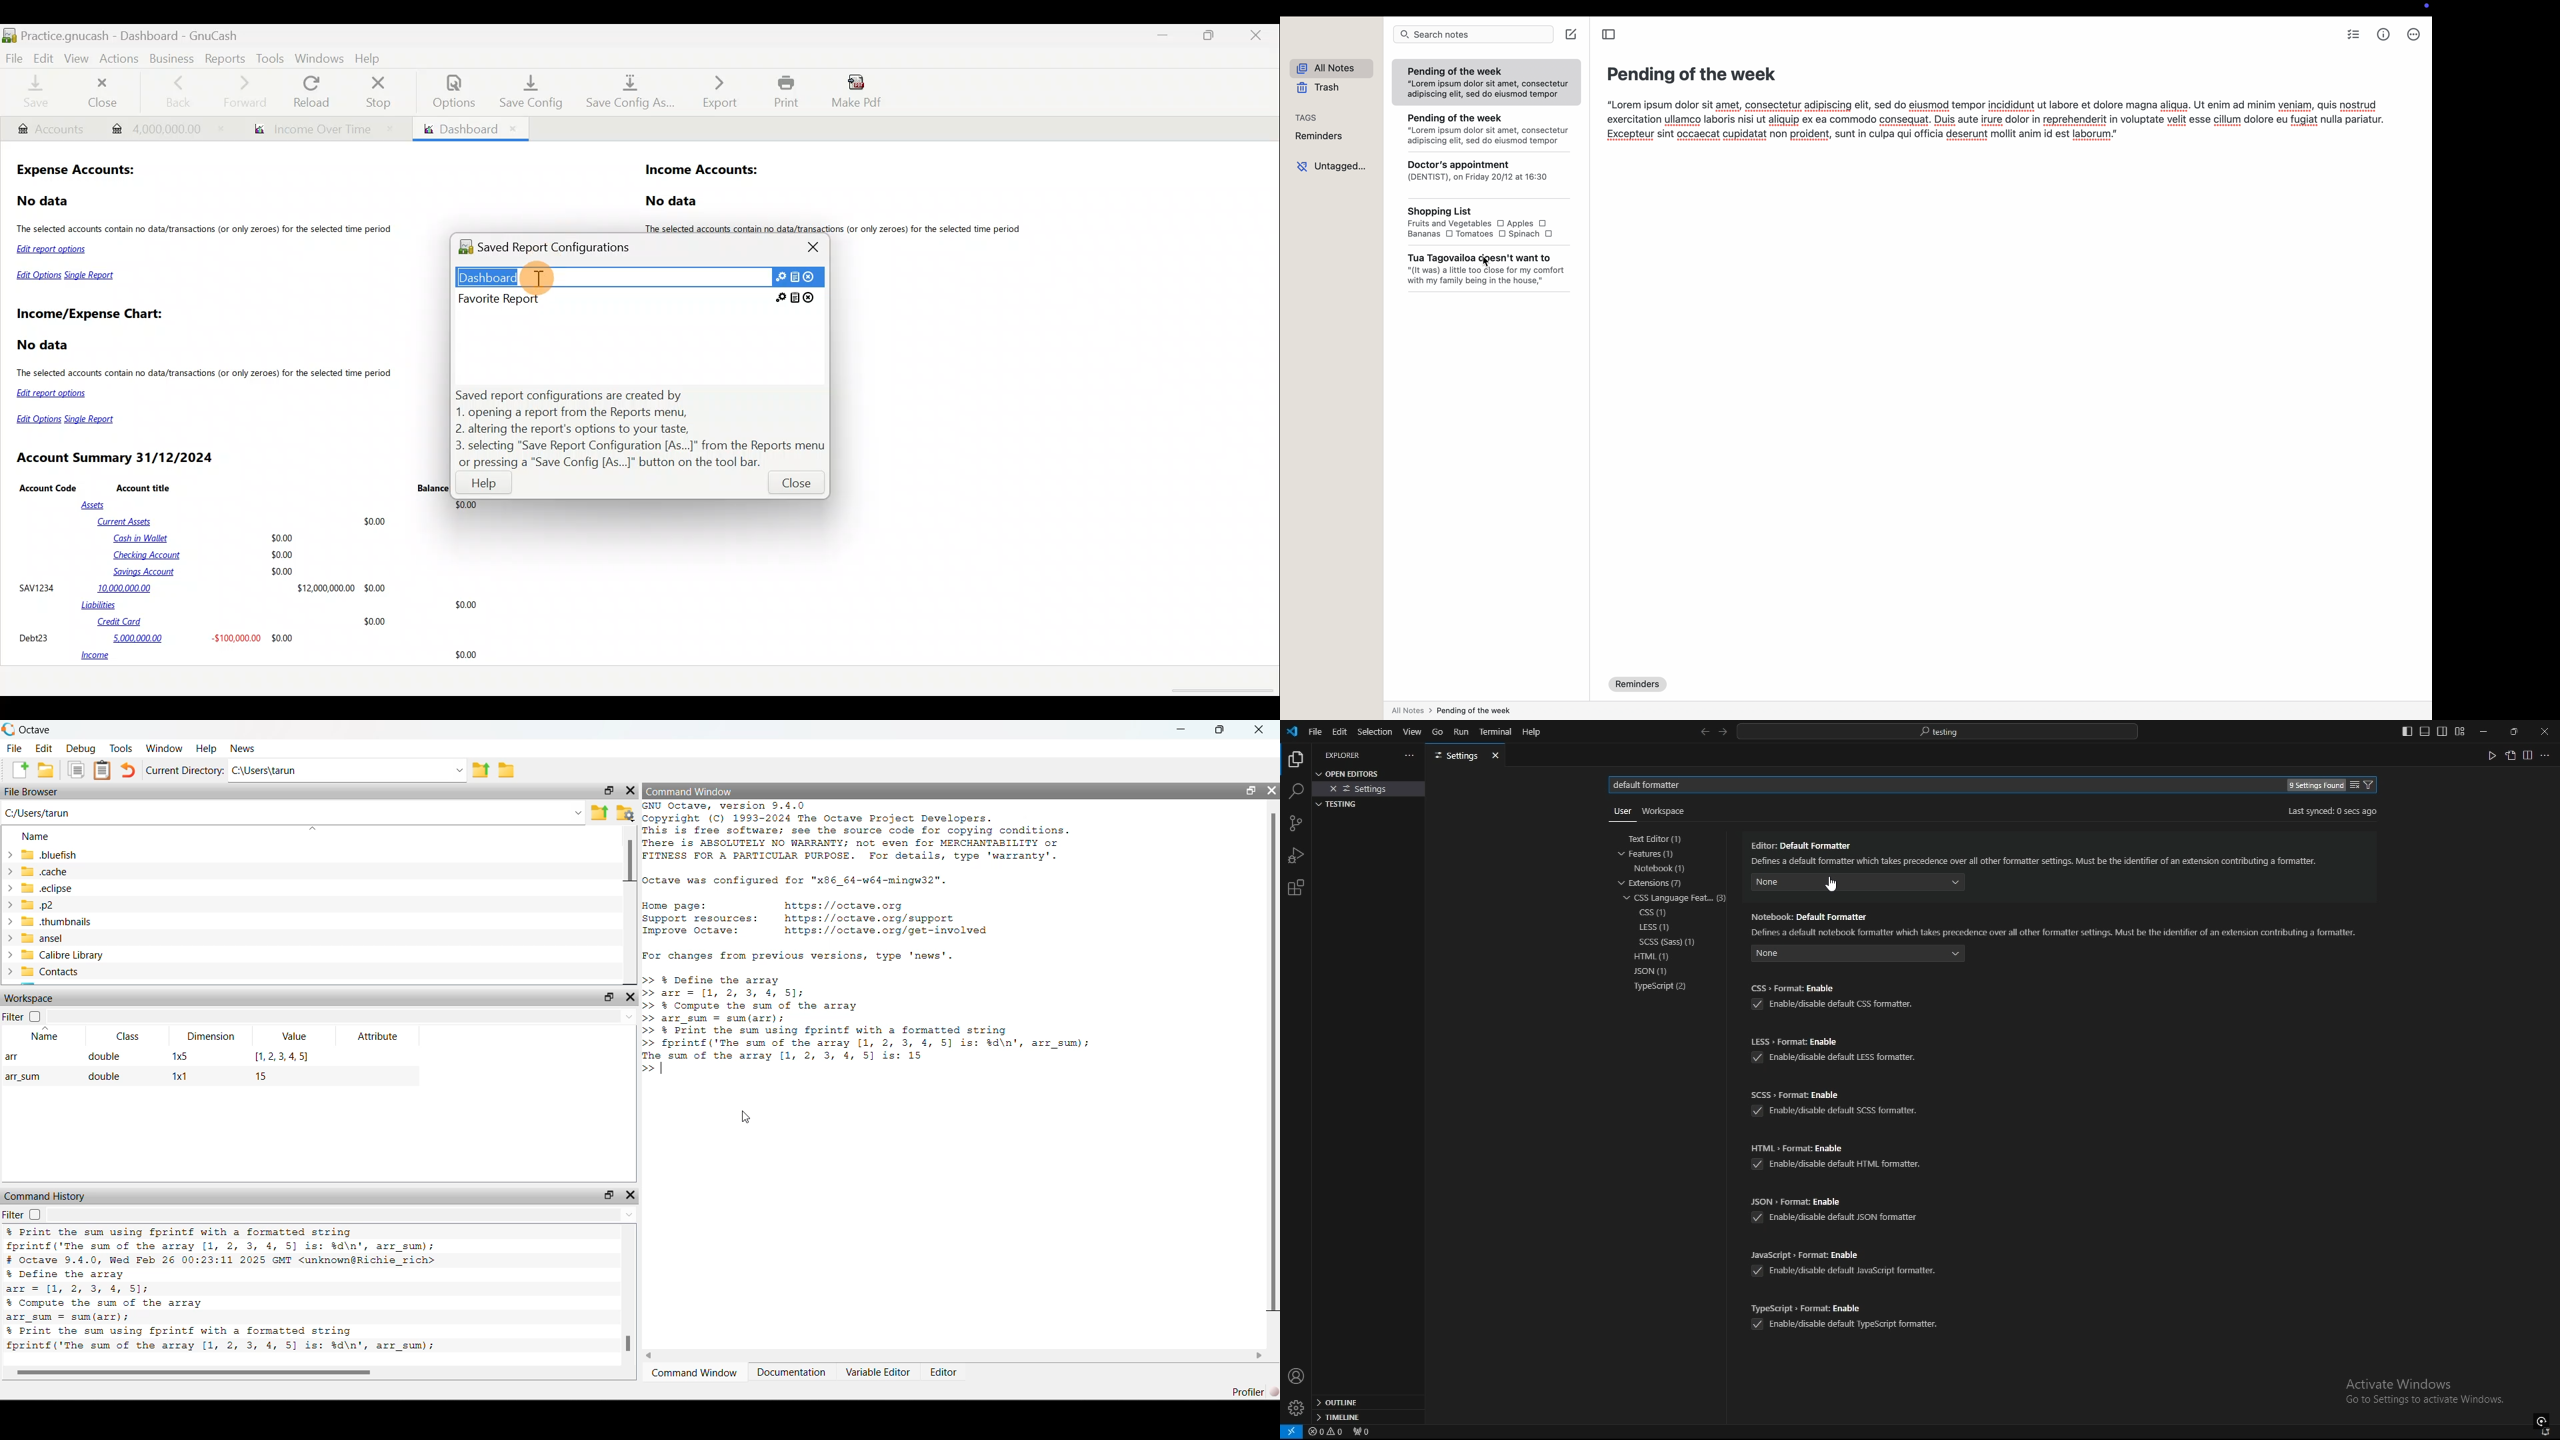  Describe the element at coordinates (78, 59) in the screenshot. I see `View` at that location.